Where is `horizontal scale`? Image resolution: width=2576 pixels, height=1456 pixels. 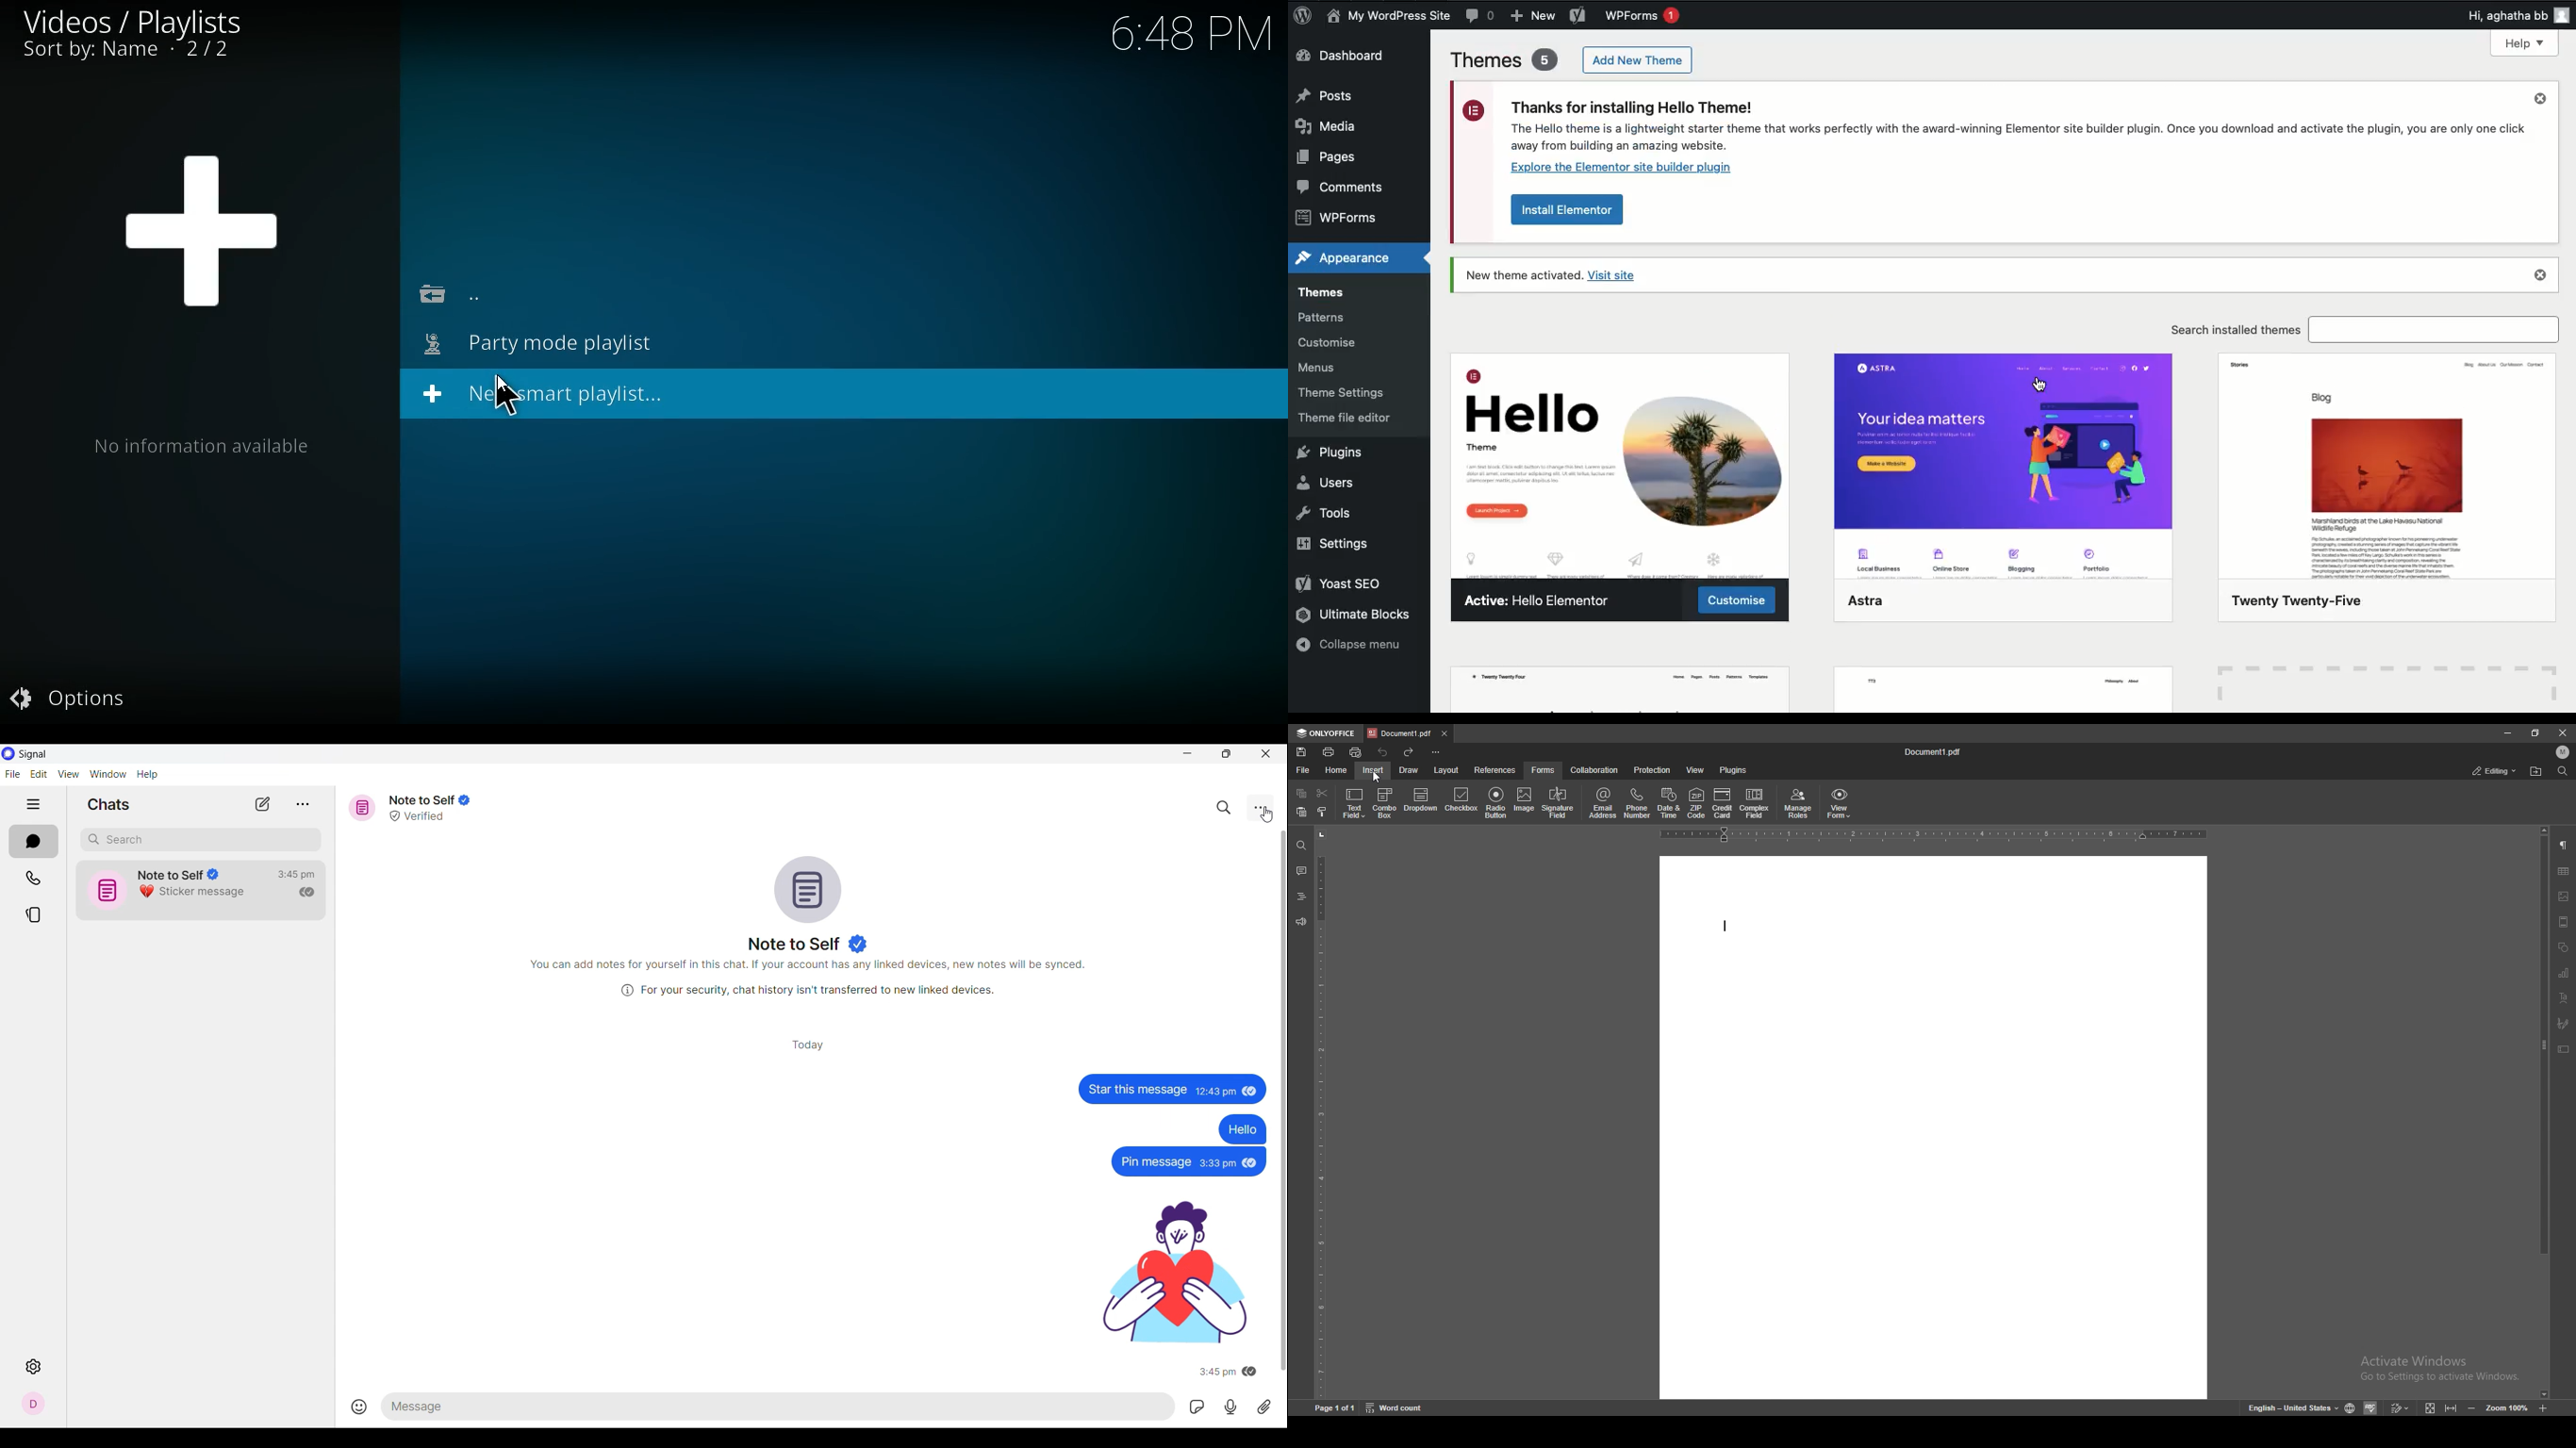
horizontal scale is located at coordinates (1934, 835).